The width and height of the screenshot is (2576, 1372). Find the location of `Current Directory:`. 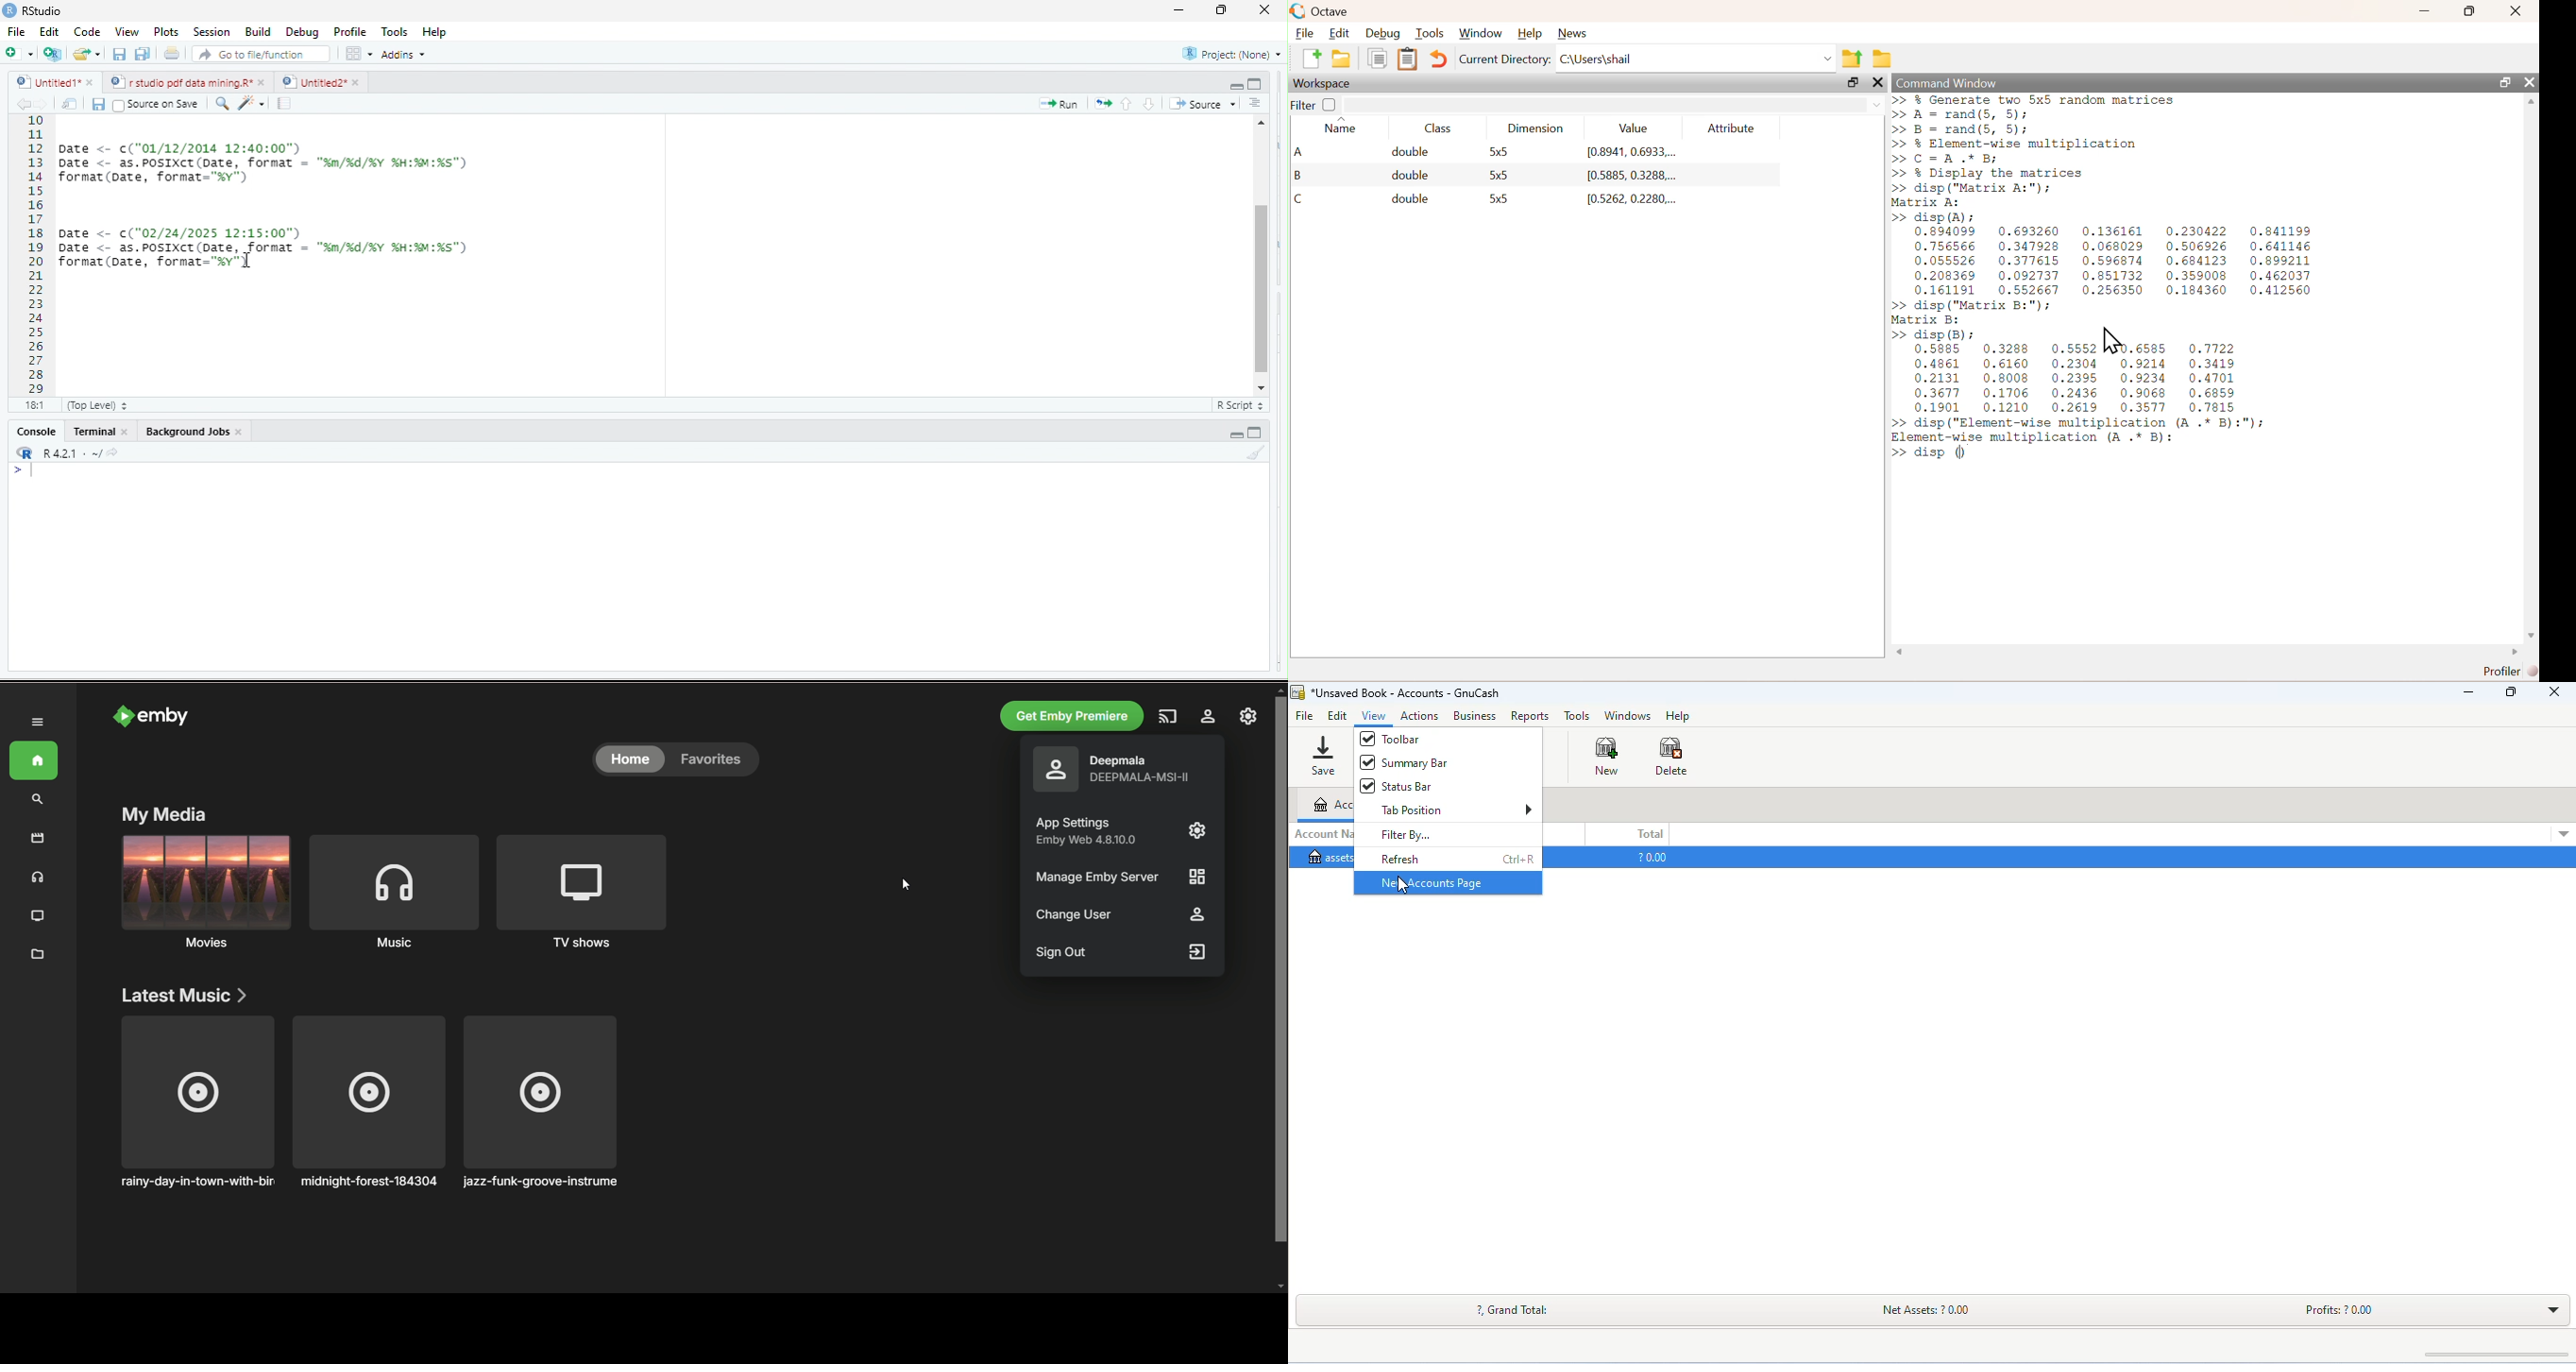

Current Directory: is located at coordinates (1504, 63).